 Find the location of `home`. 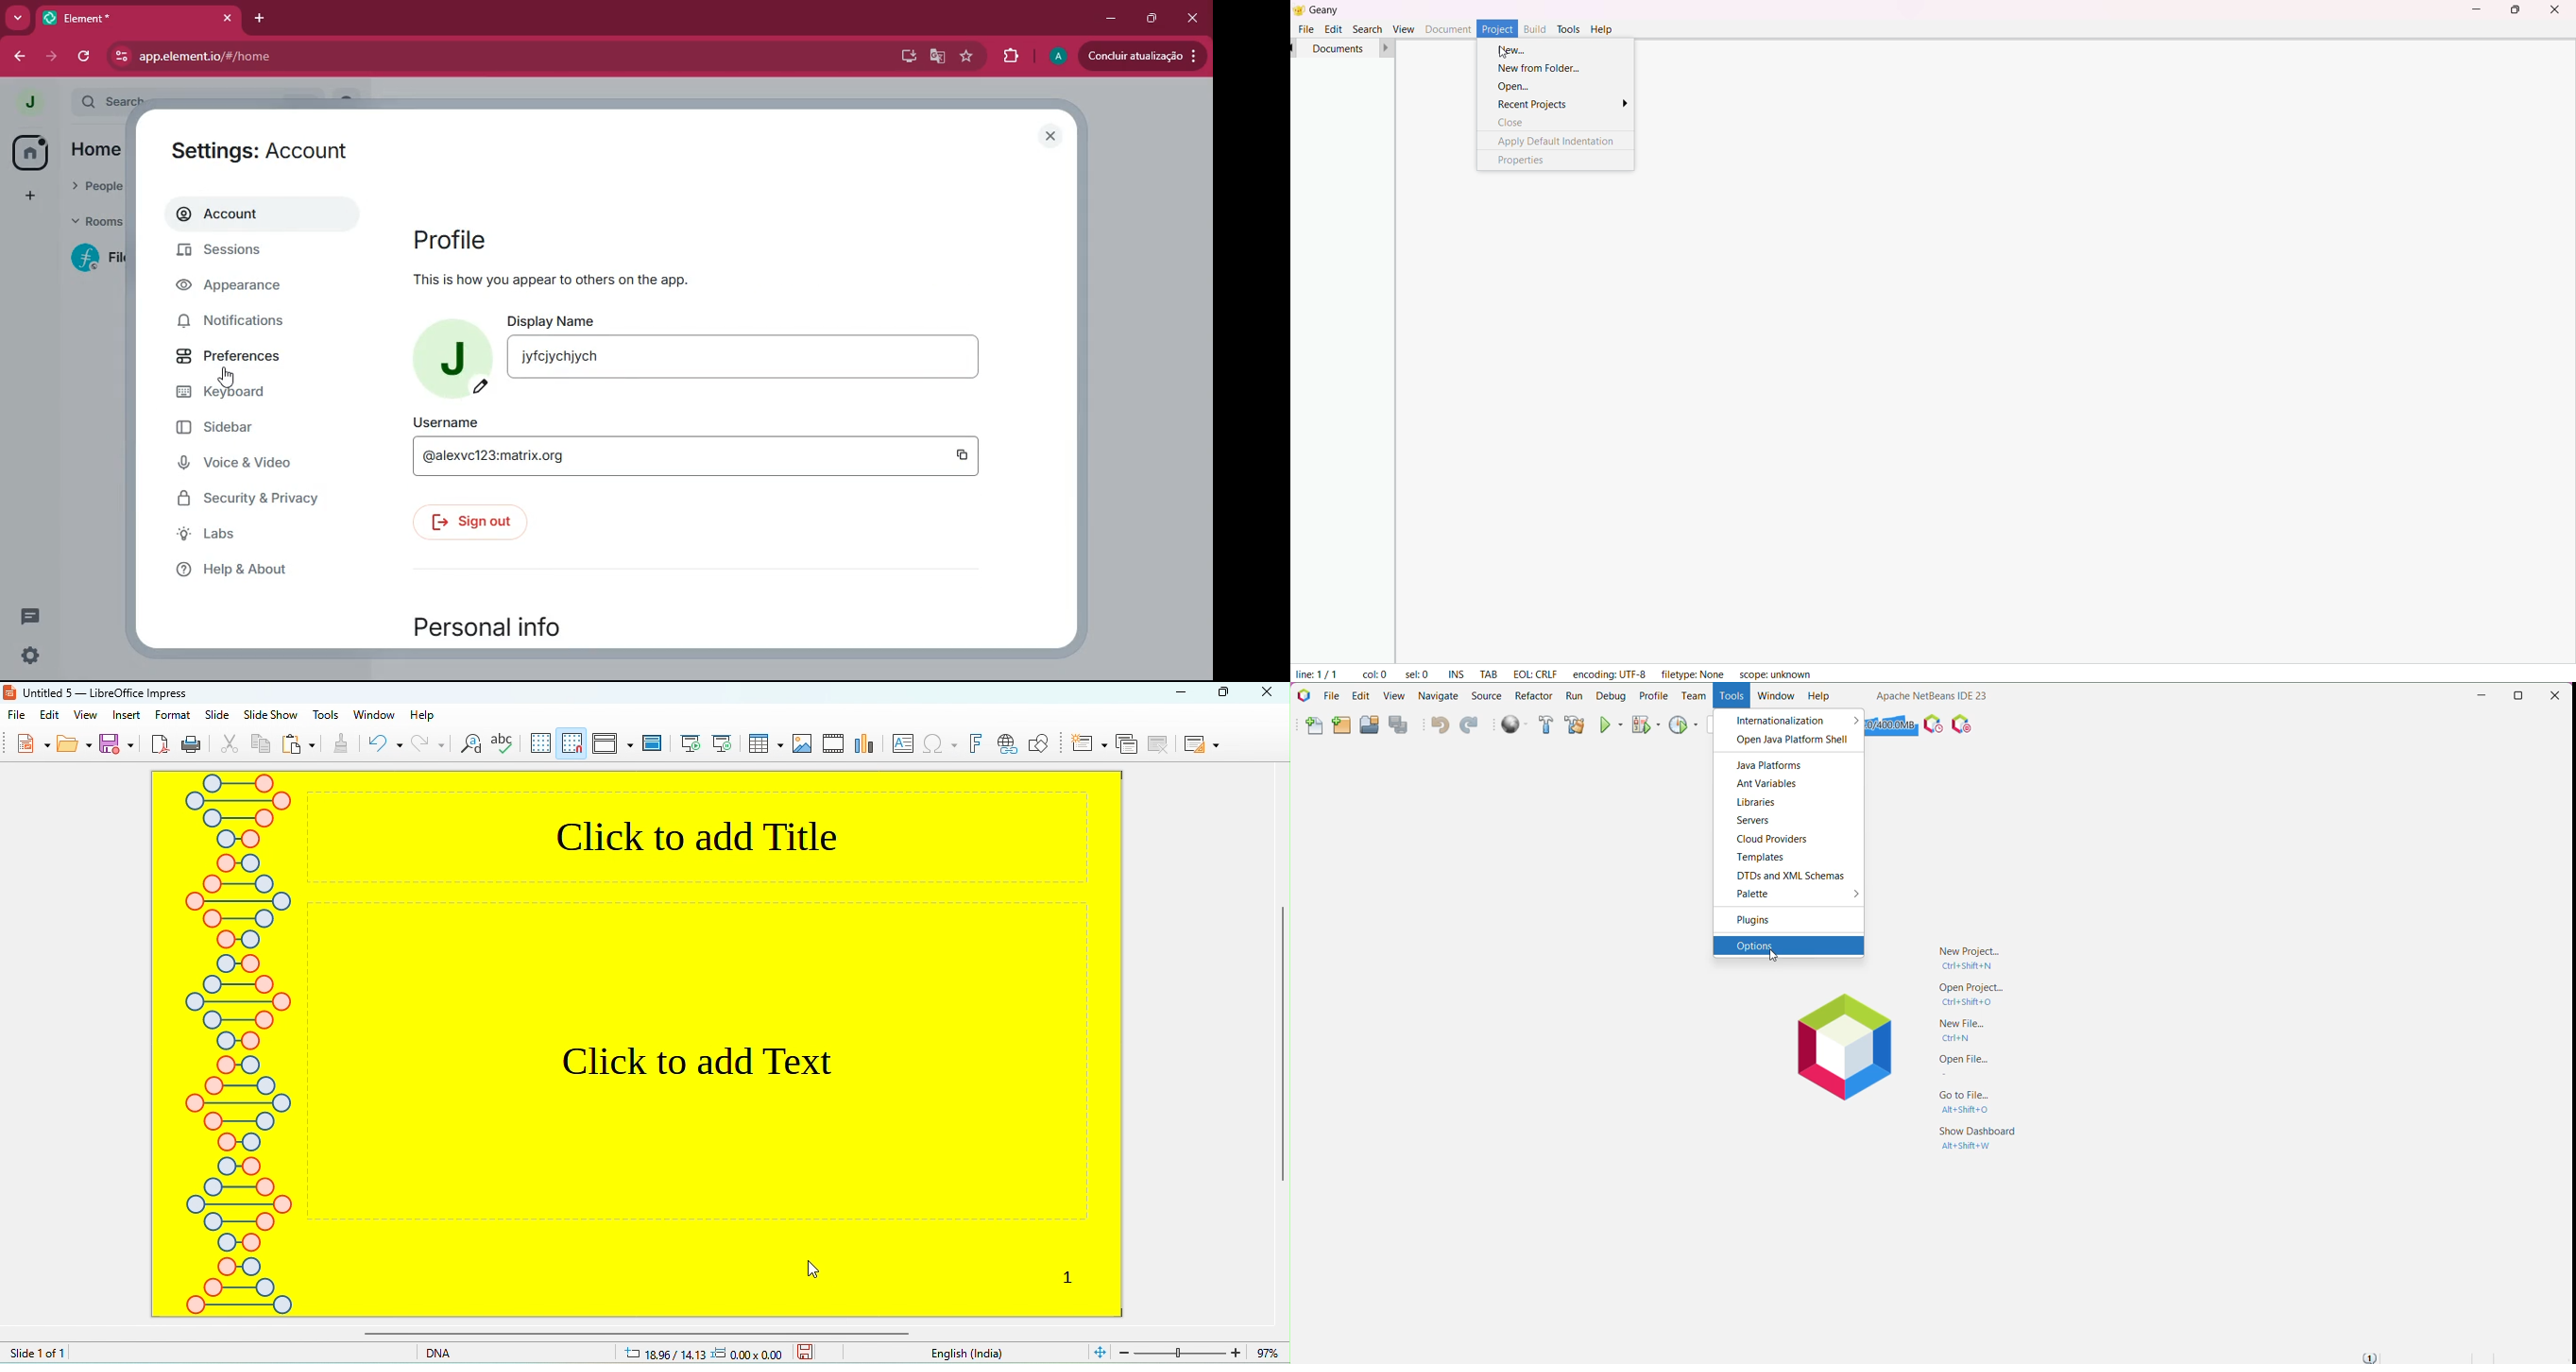

home is located at coordinates (95, 154).